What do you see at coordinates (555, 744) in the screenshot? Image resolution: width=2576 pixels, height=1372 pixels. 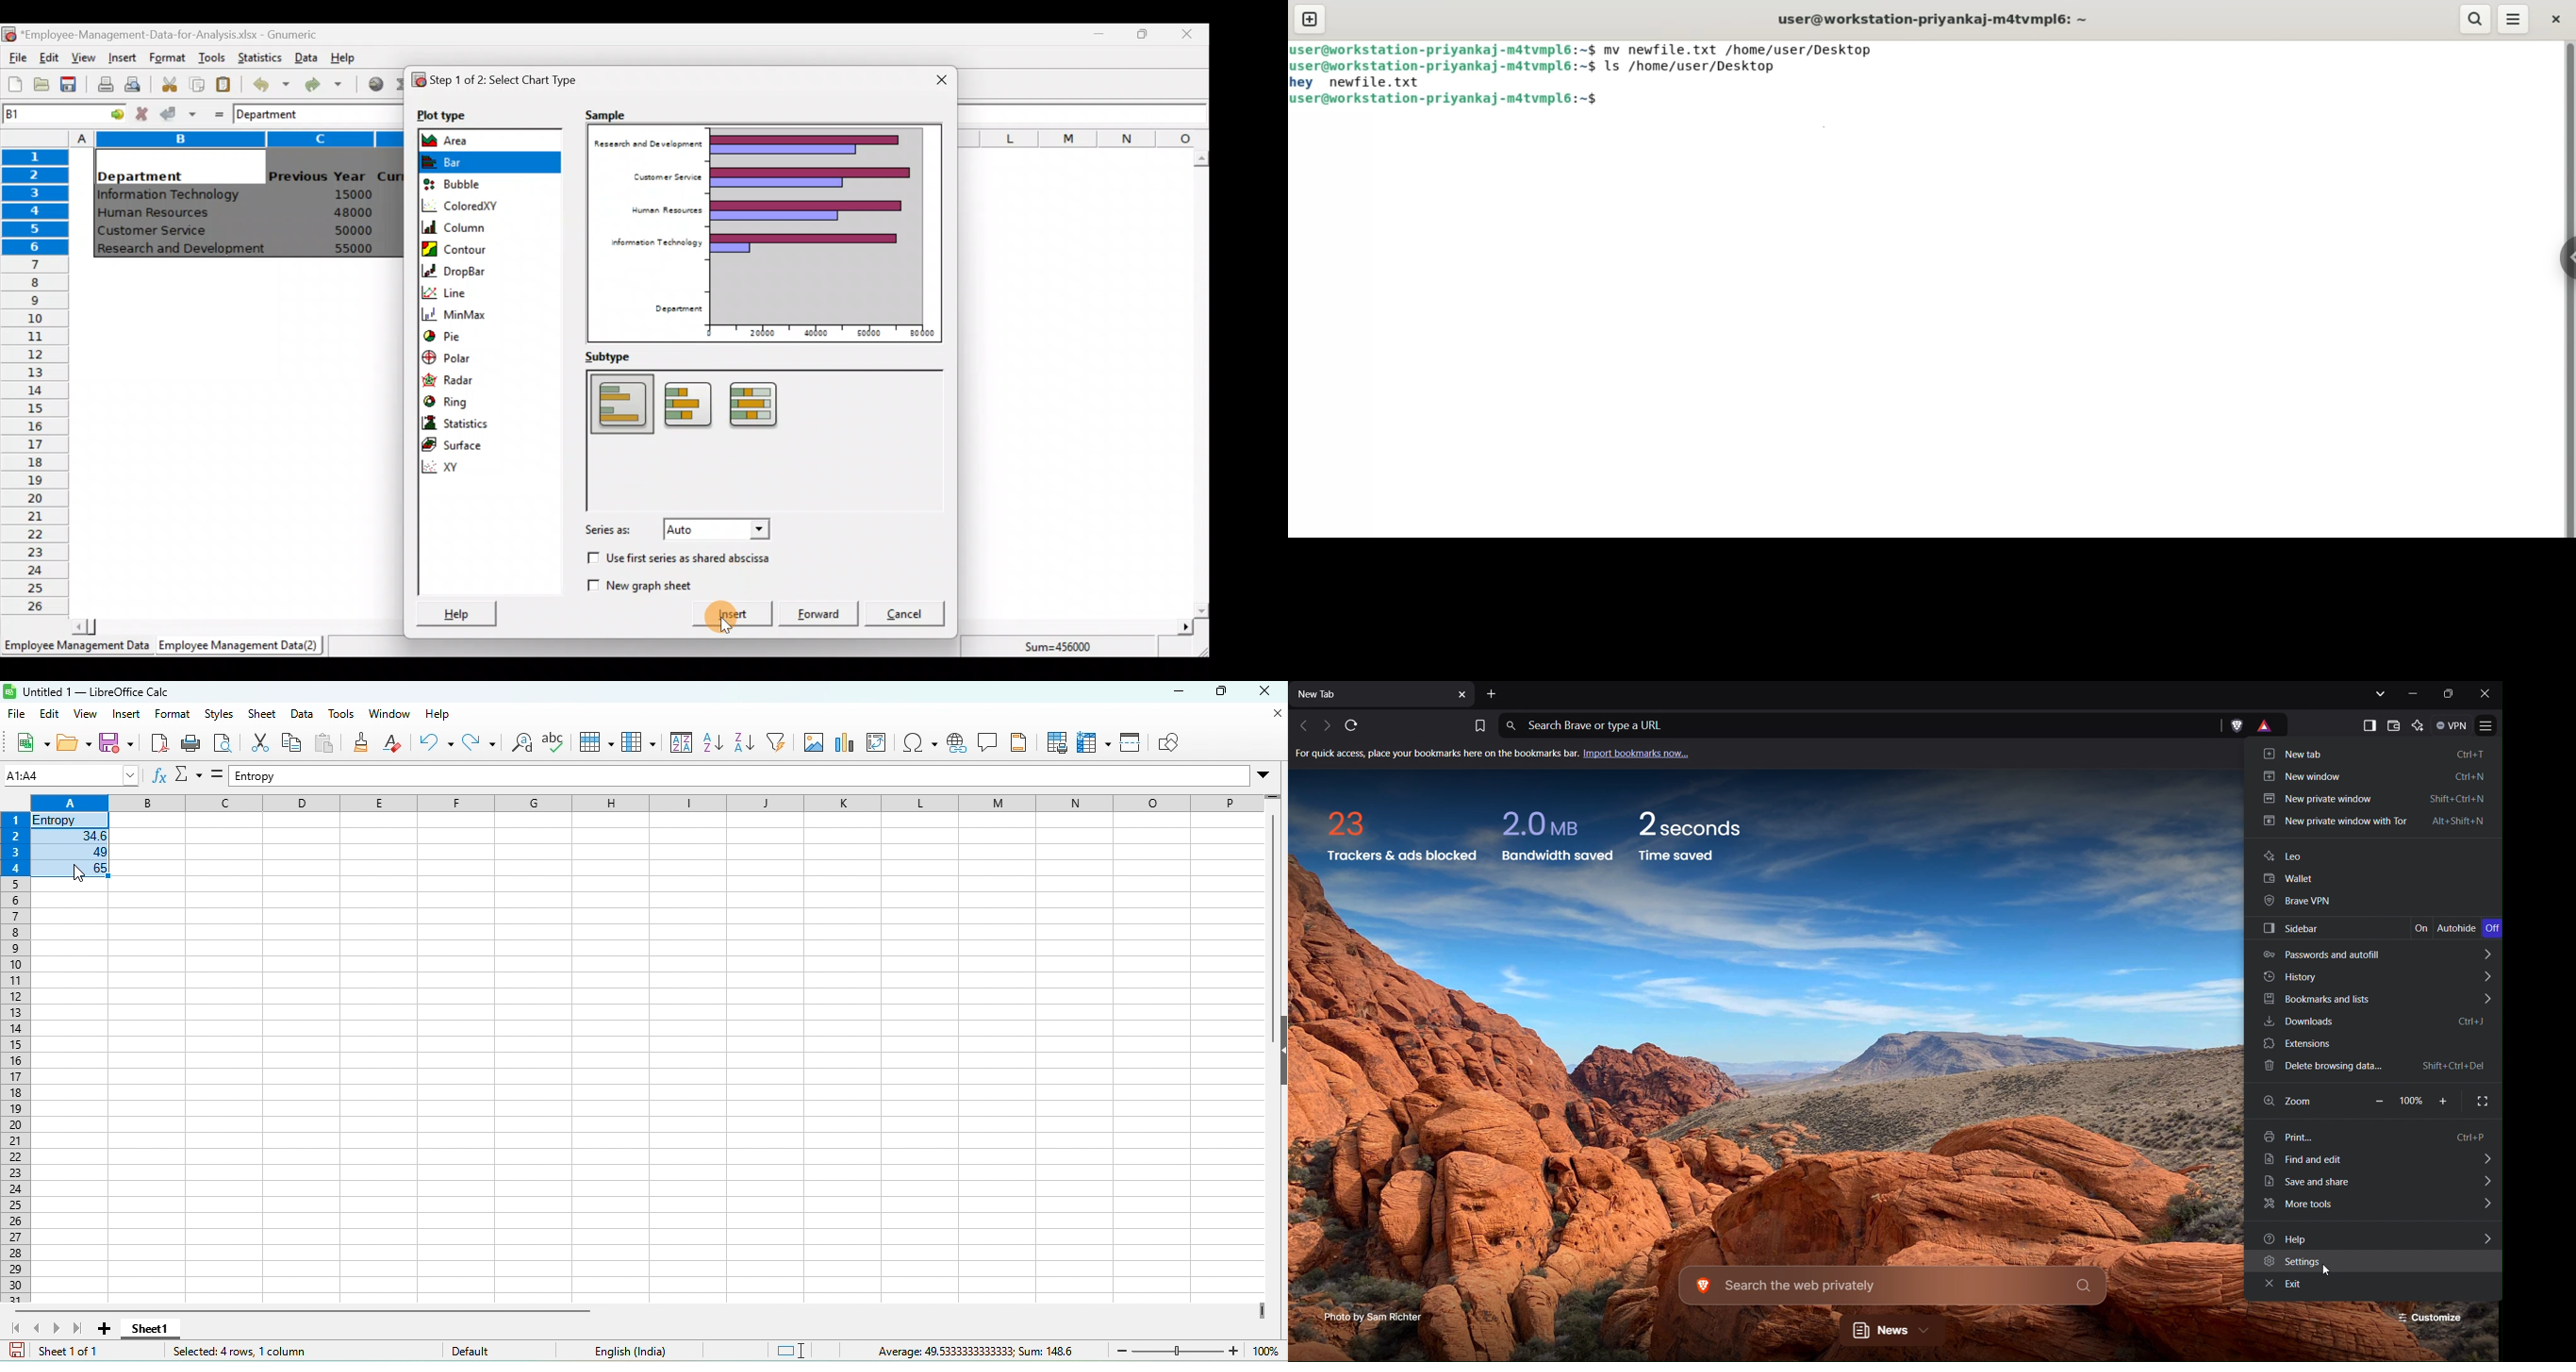 I see `spelling` at bounding box center [555, 744].